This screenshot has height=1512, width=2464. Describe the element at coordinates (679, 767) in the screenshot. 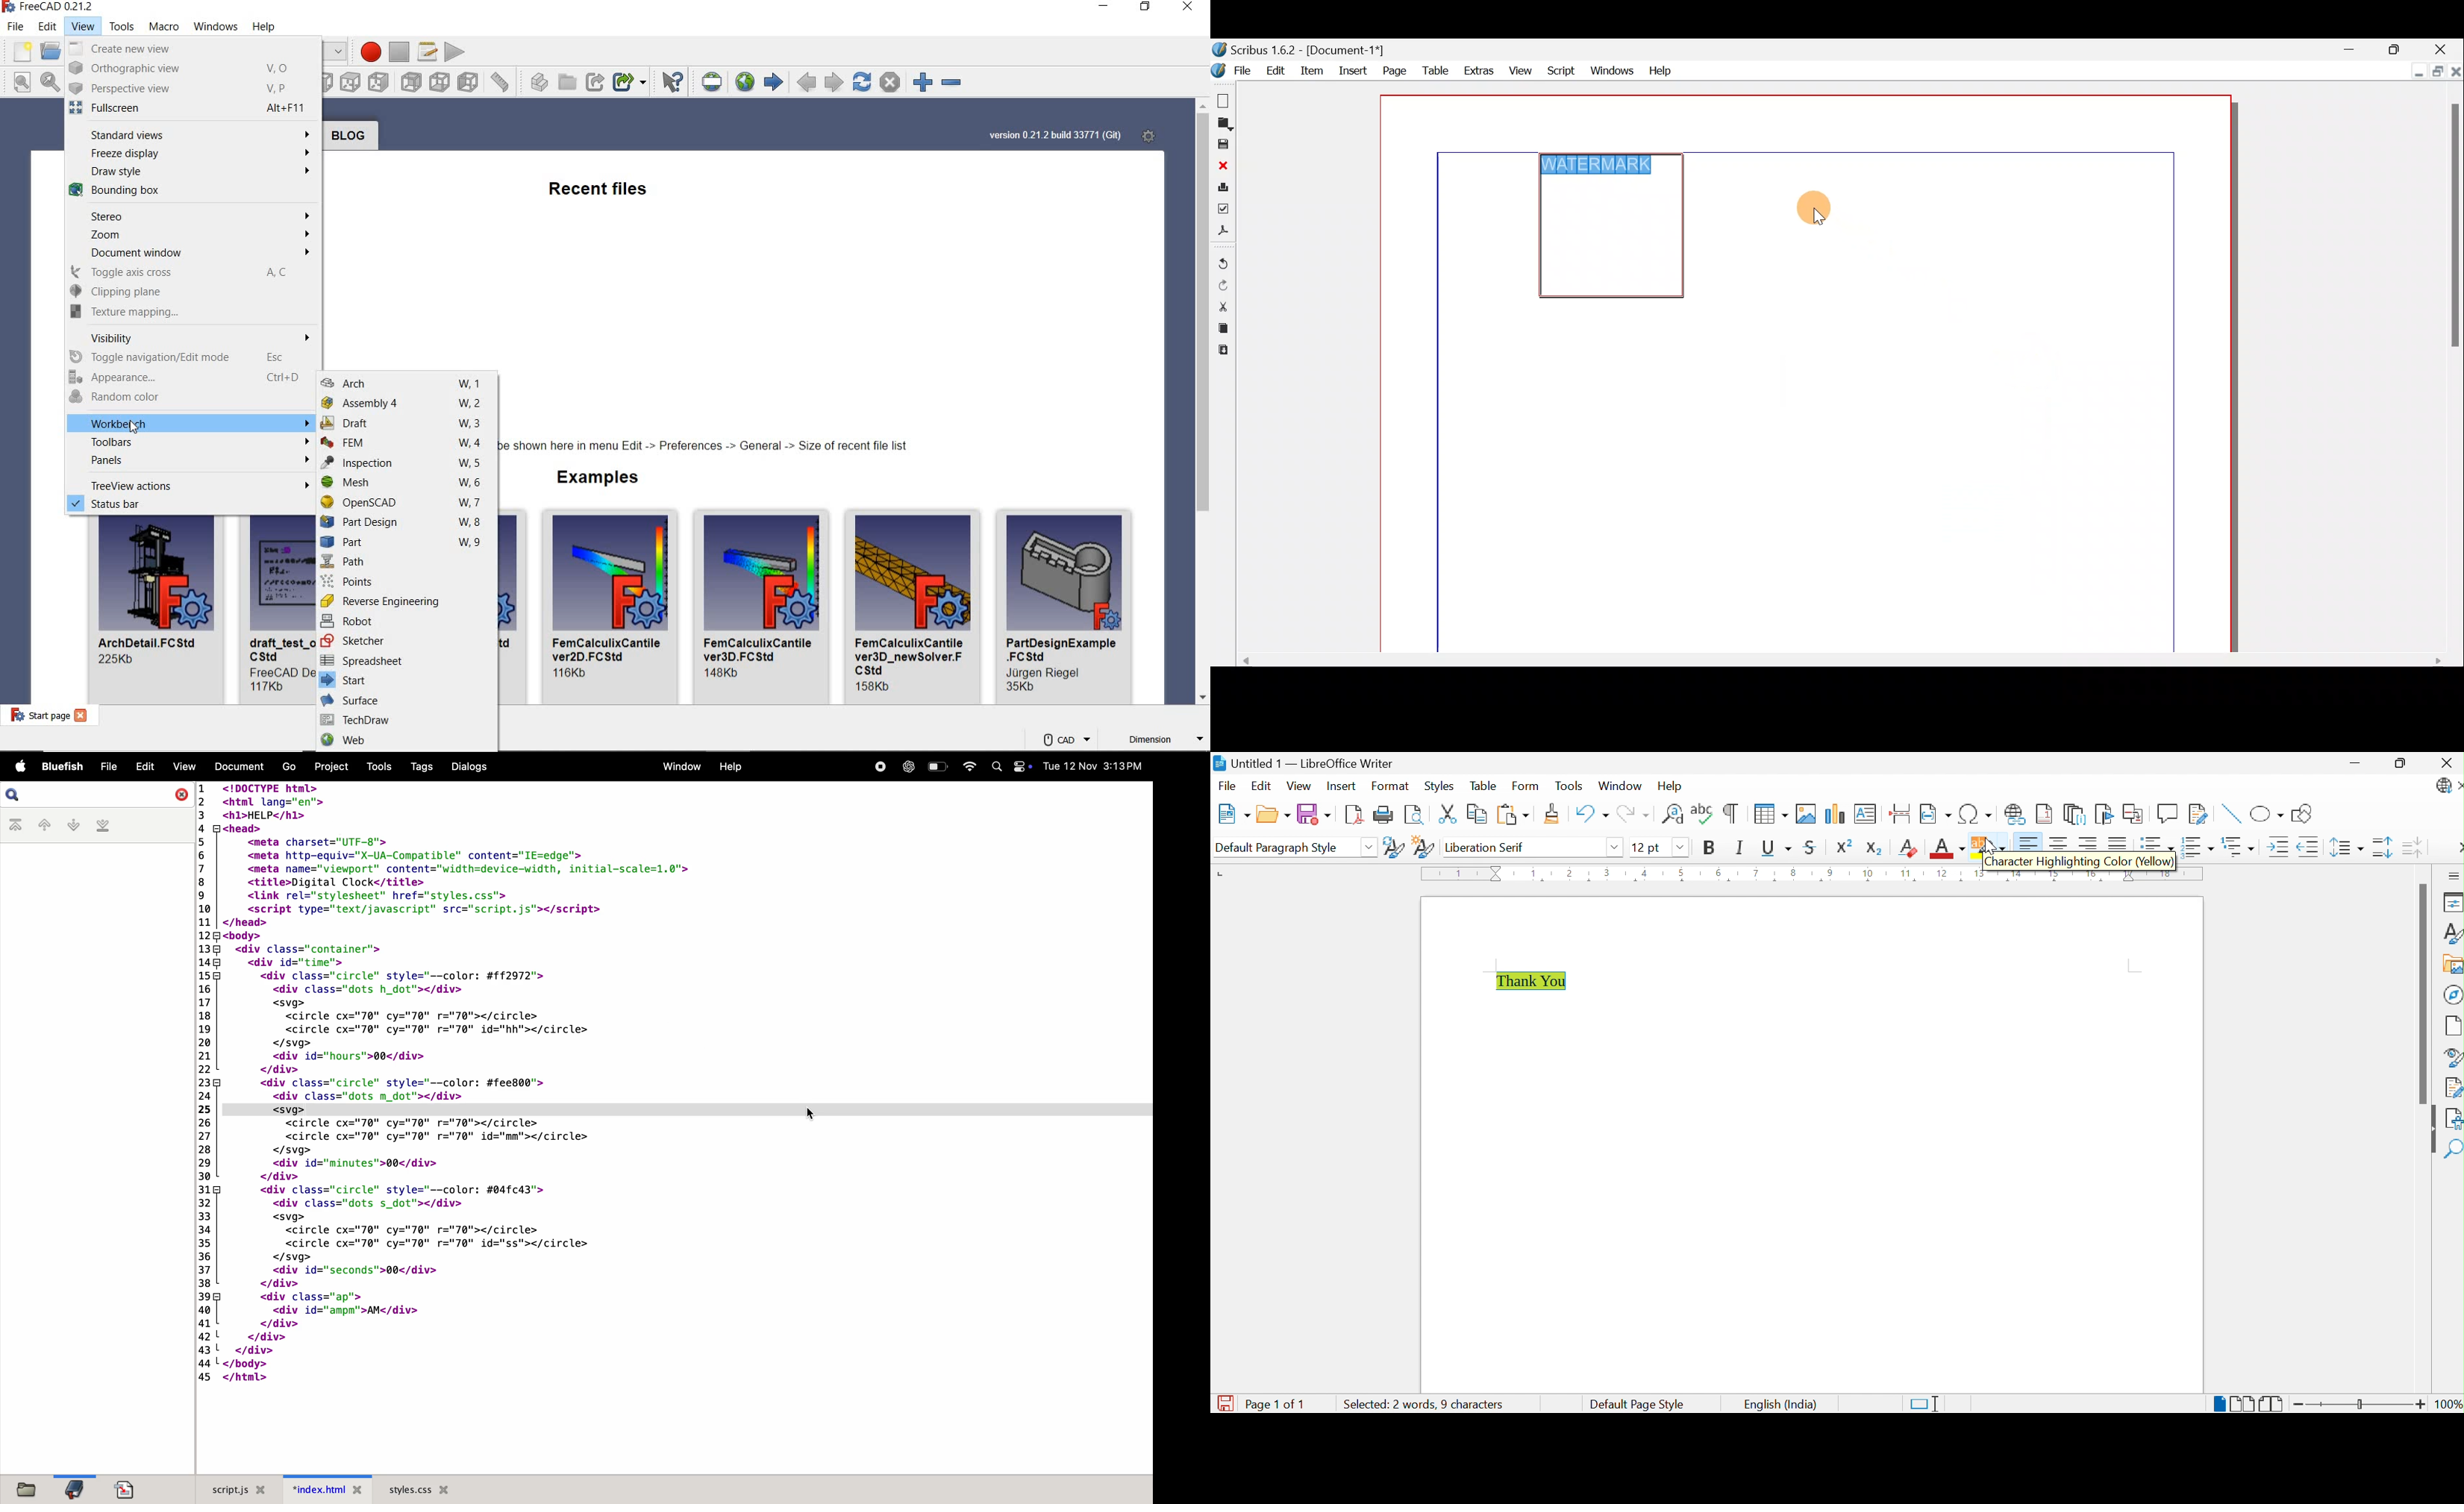

I see `window` at that location.